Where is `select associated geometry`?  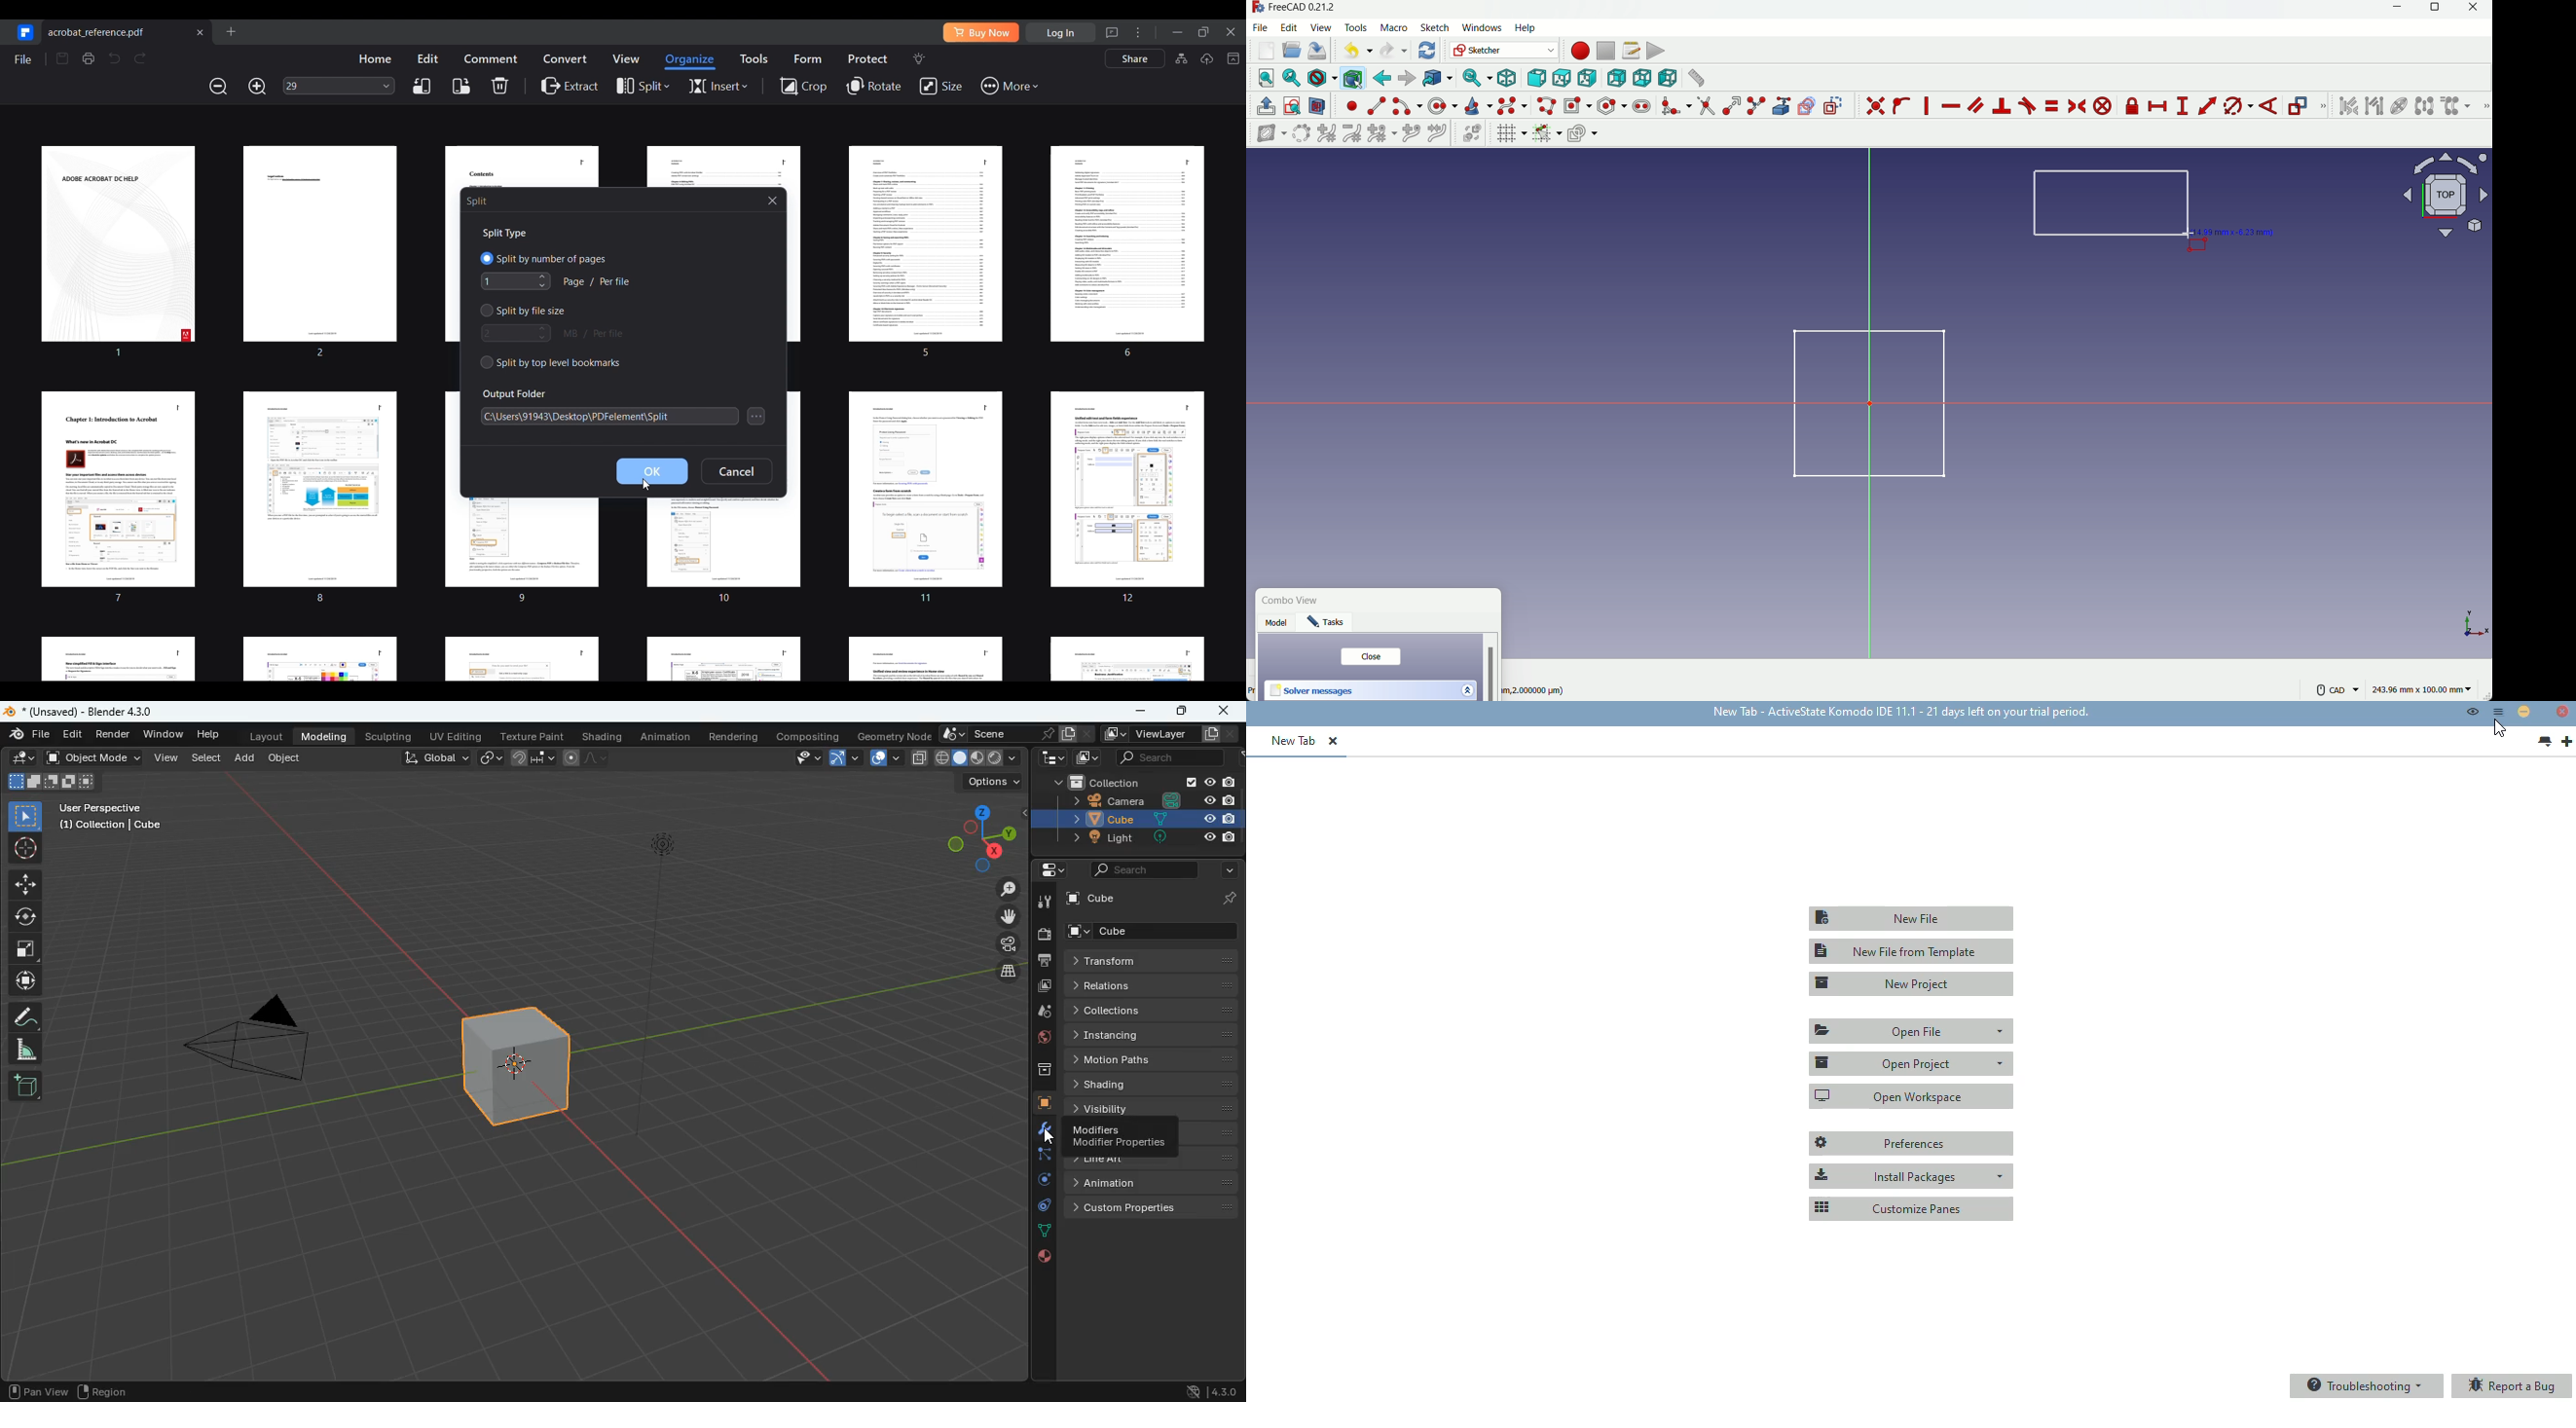 select associated geometry is located at coordinates (2374, 107).